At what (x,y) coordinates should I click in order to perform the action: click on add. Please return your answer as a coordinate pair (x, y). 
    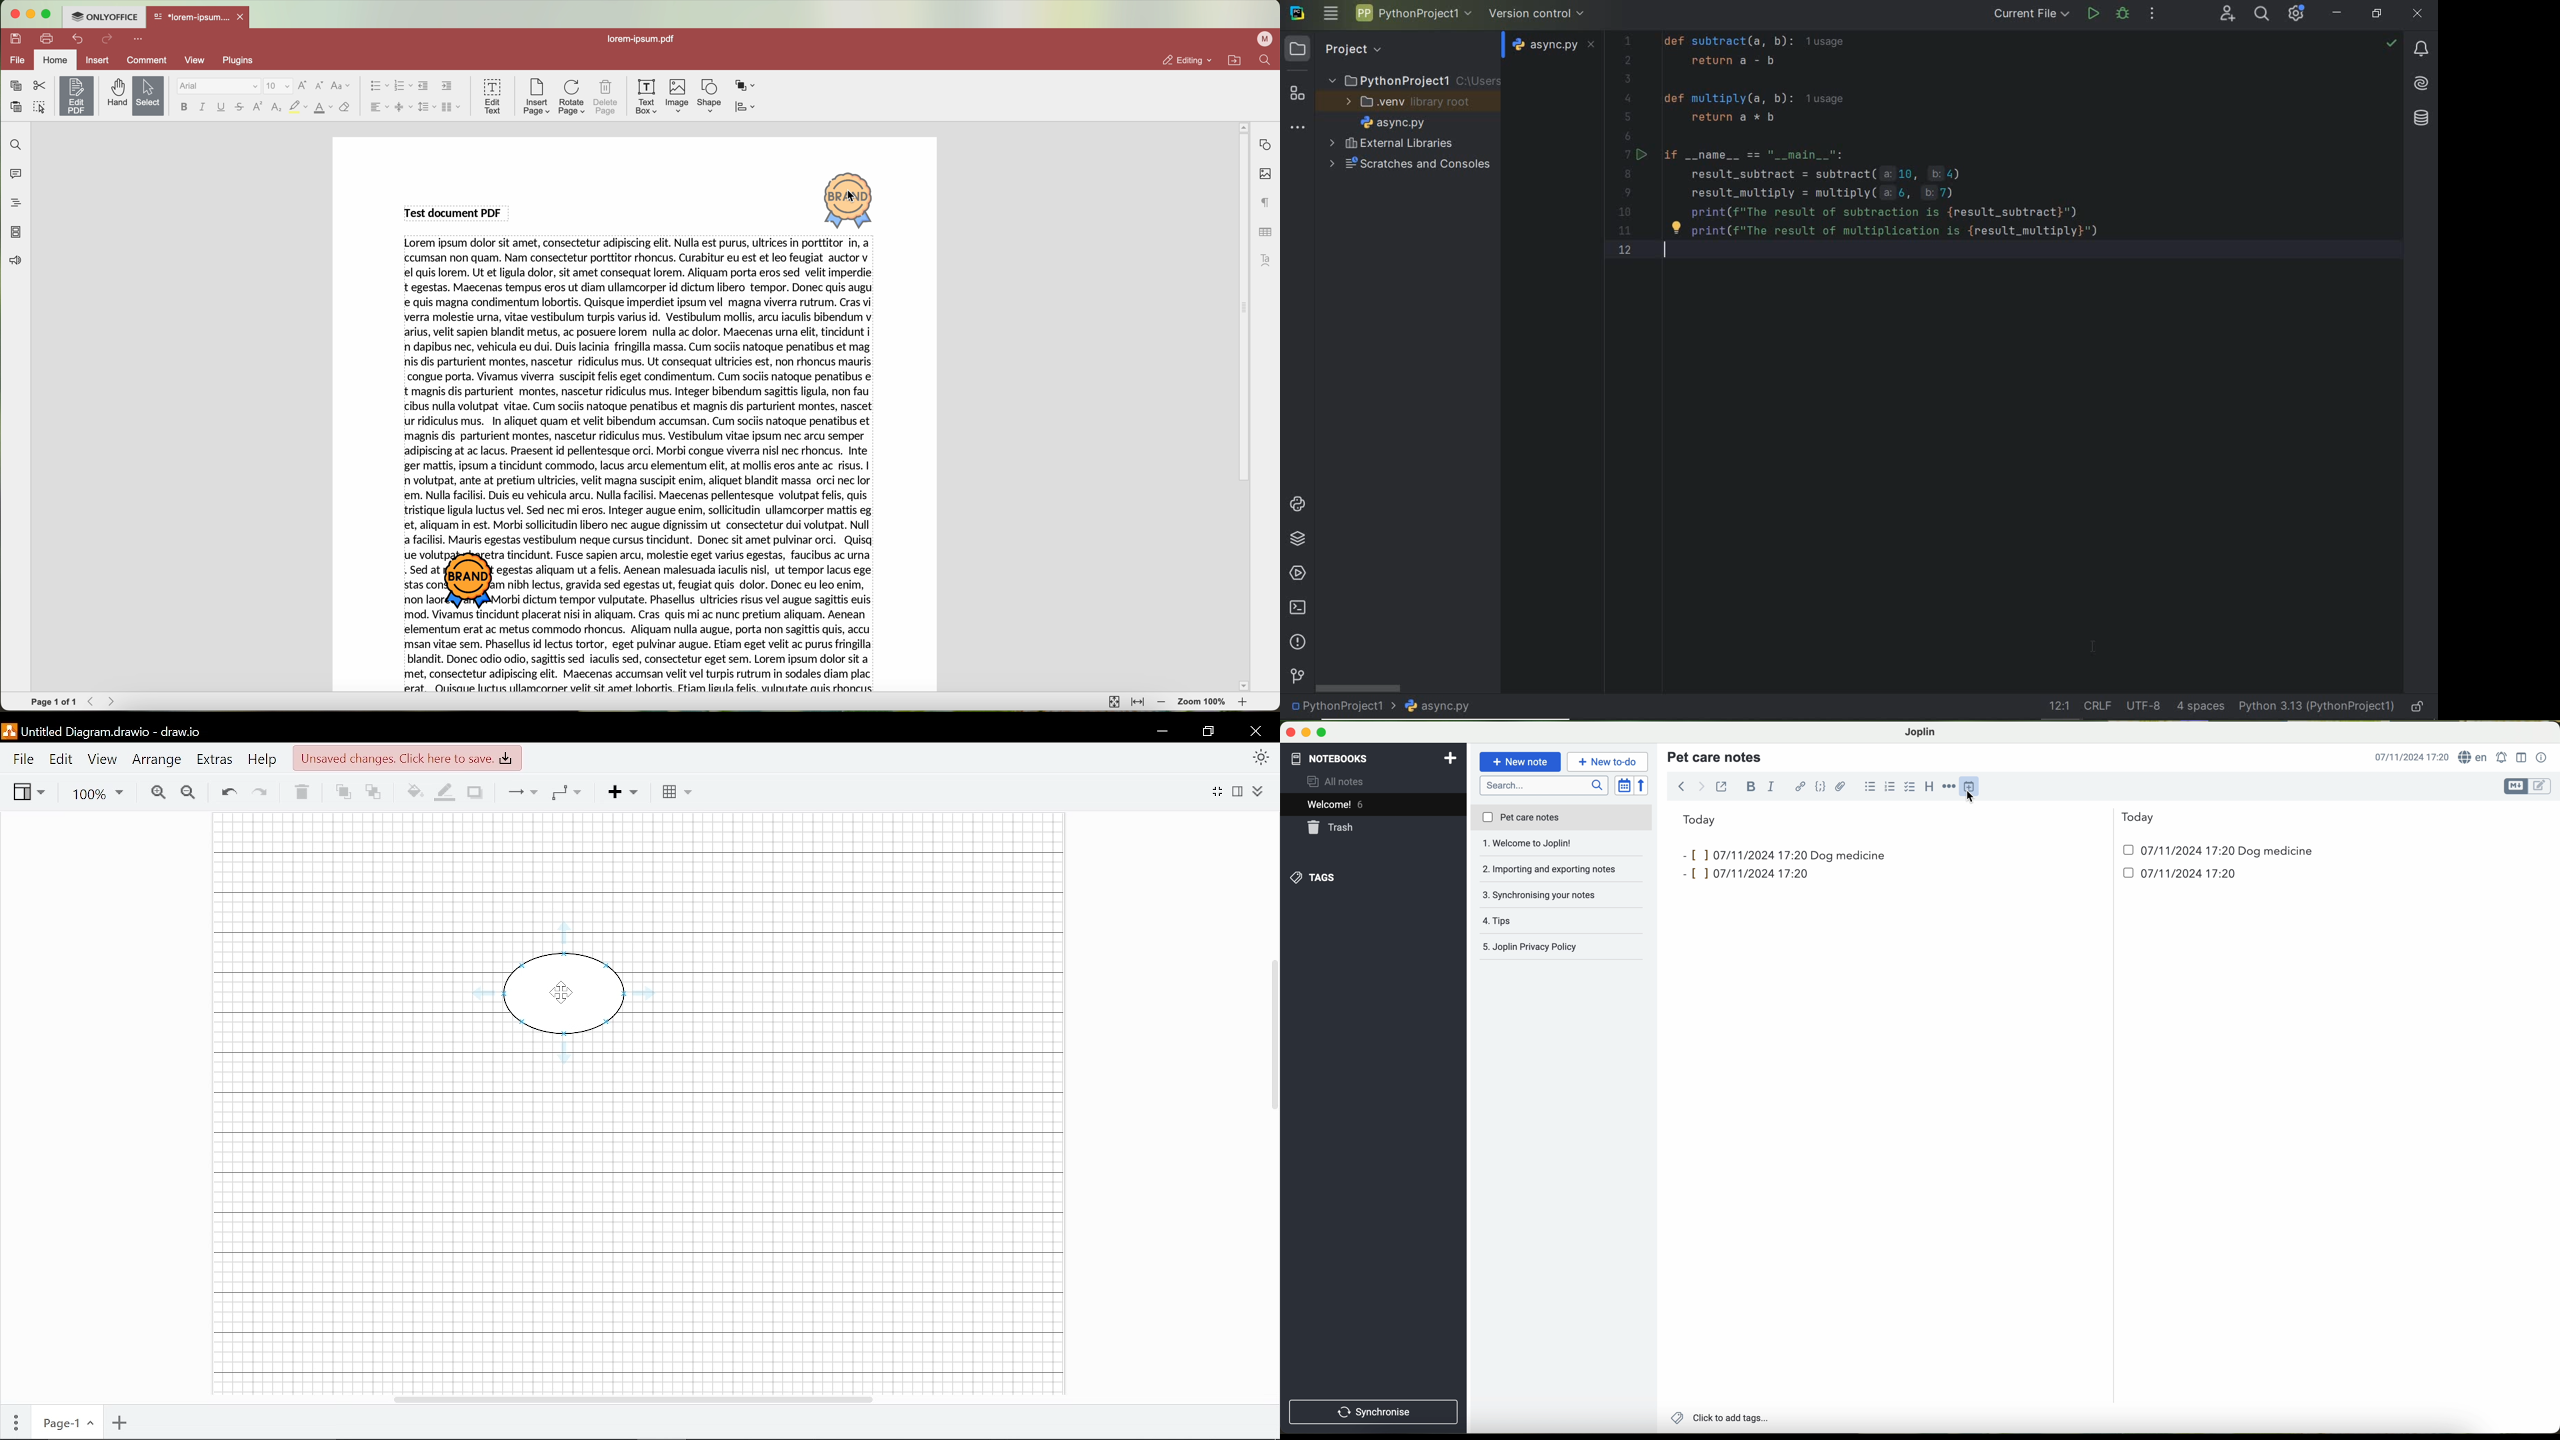
    Looking at the image, I should click on (1450, 757).